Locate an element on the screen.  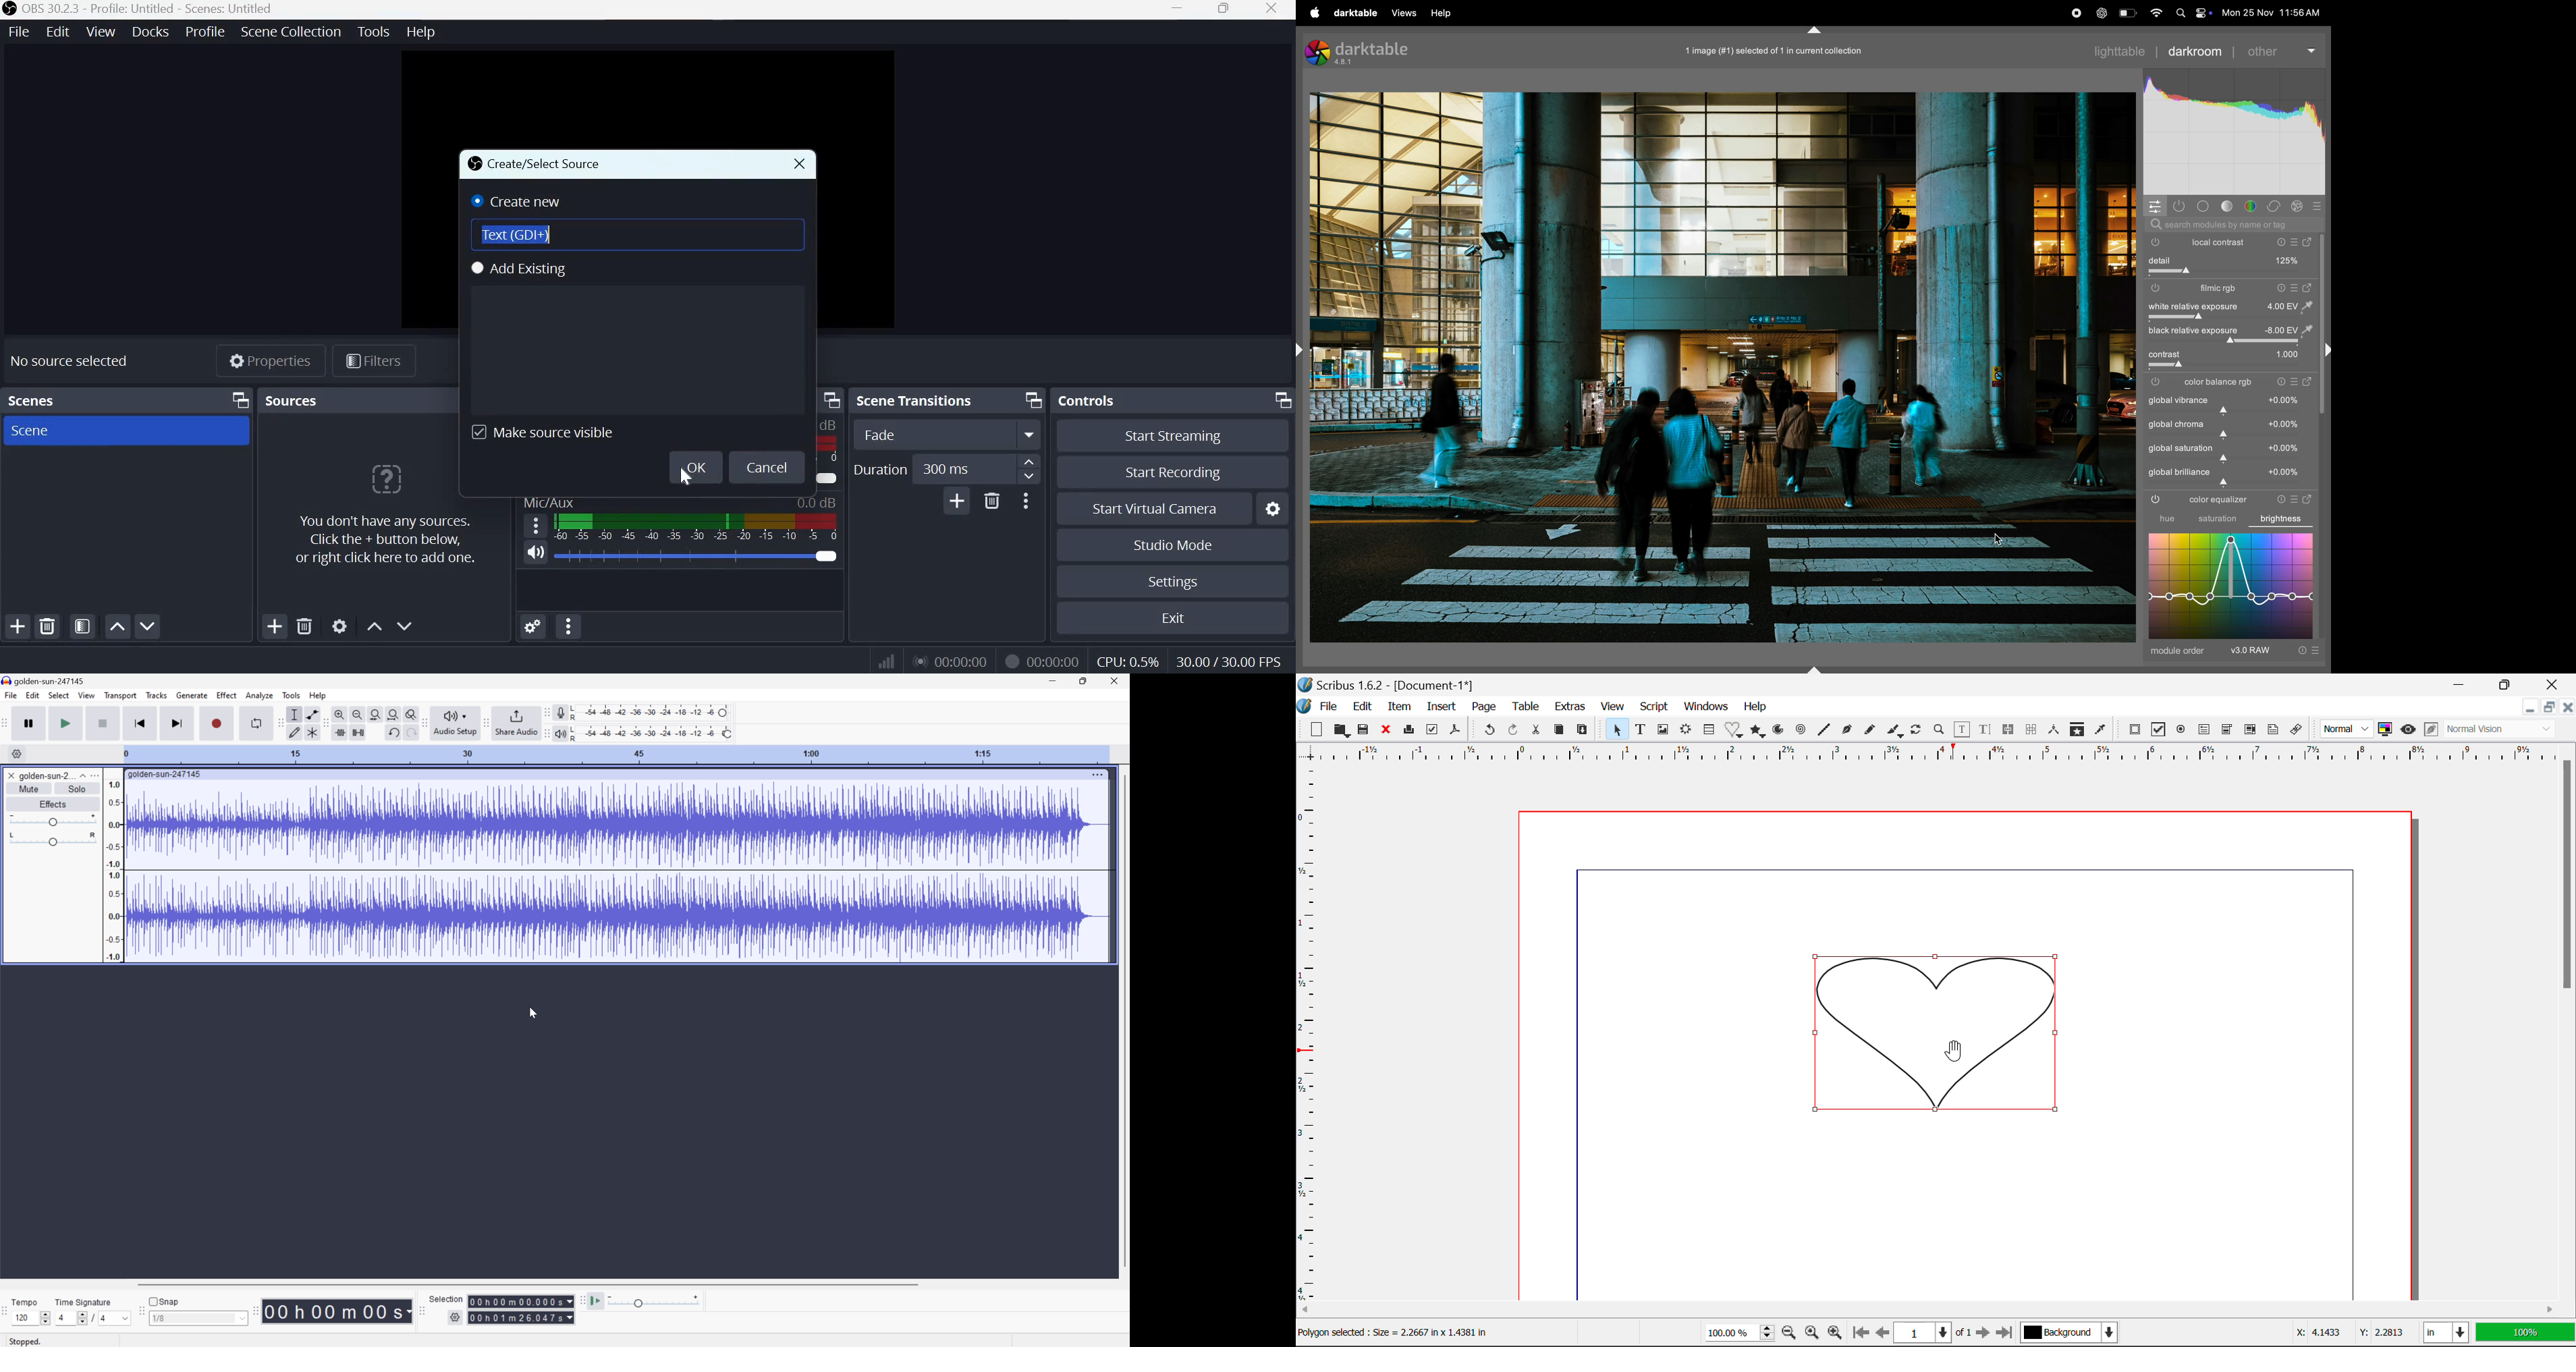
slider is located at coordinates (2232, 318).